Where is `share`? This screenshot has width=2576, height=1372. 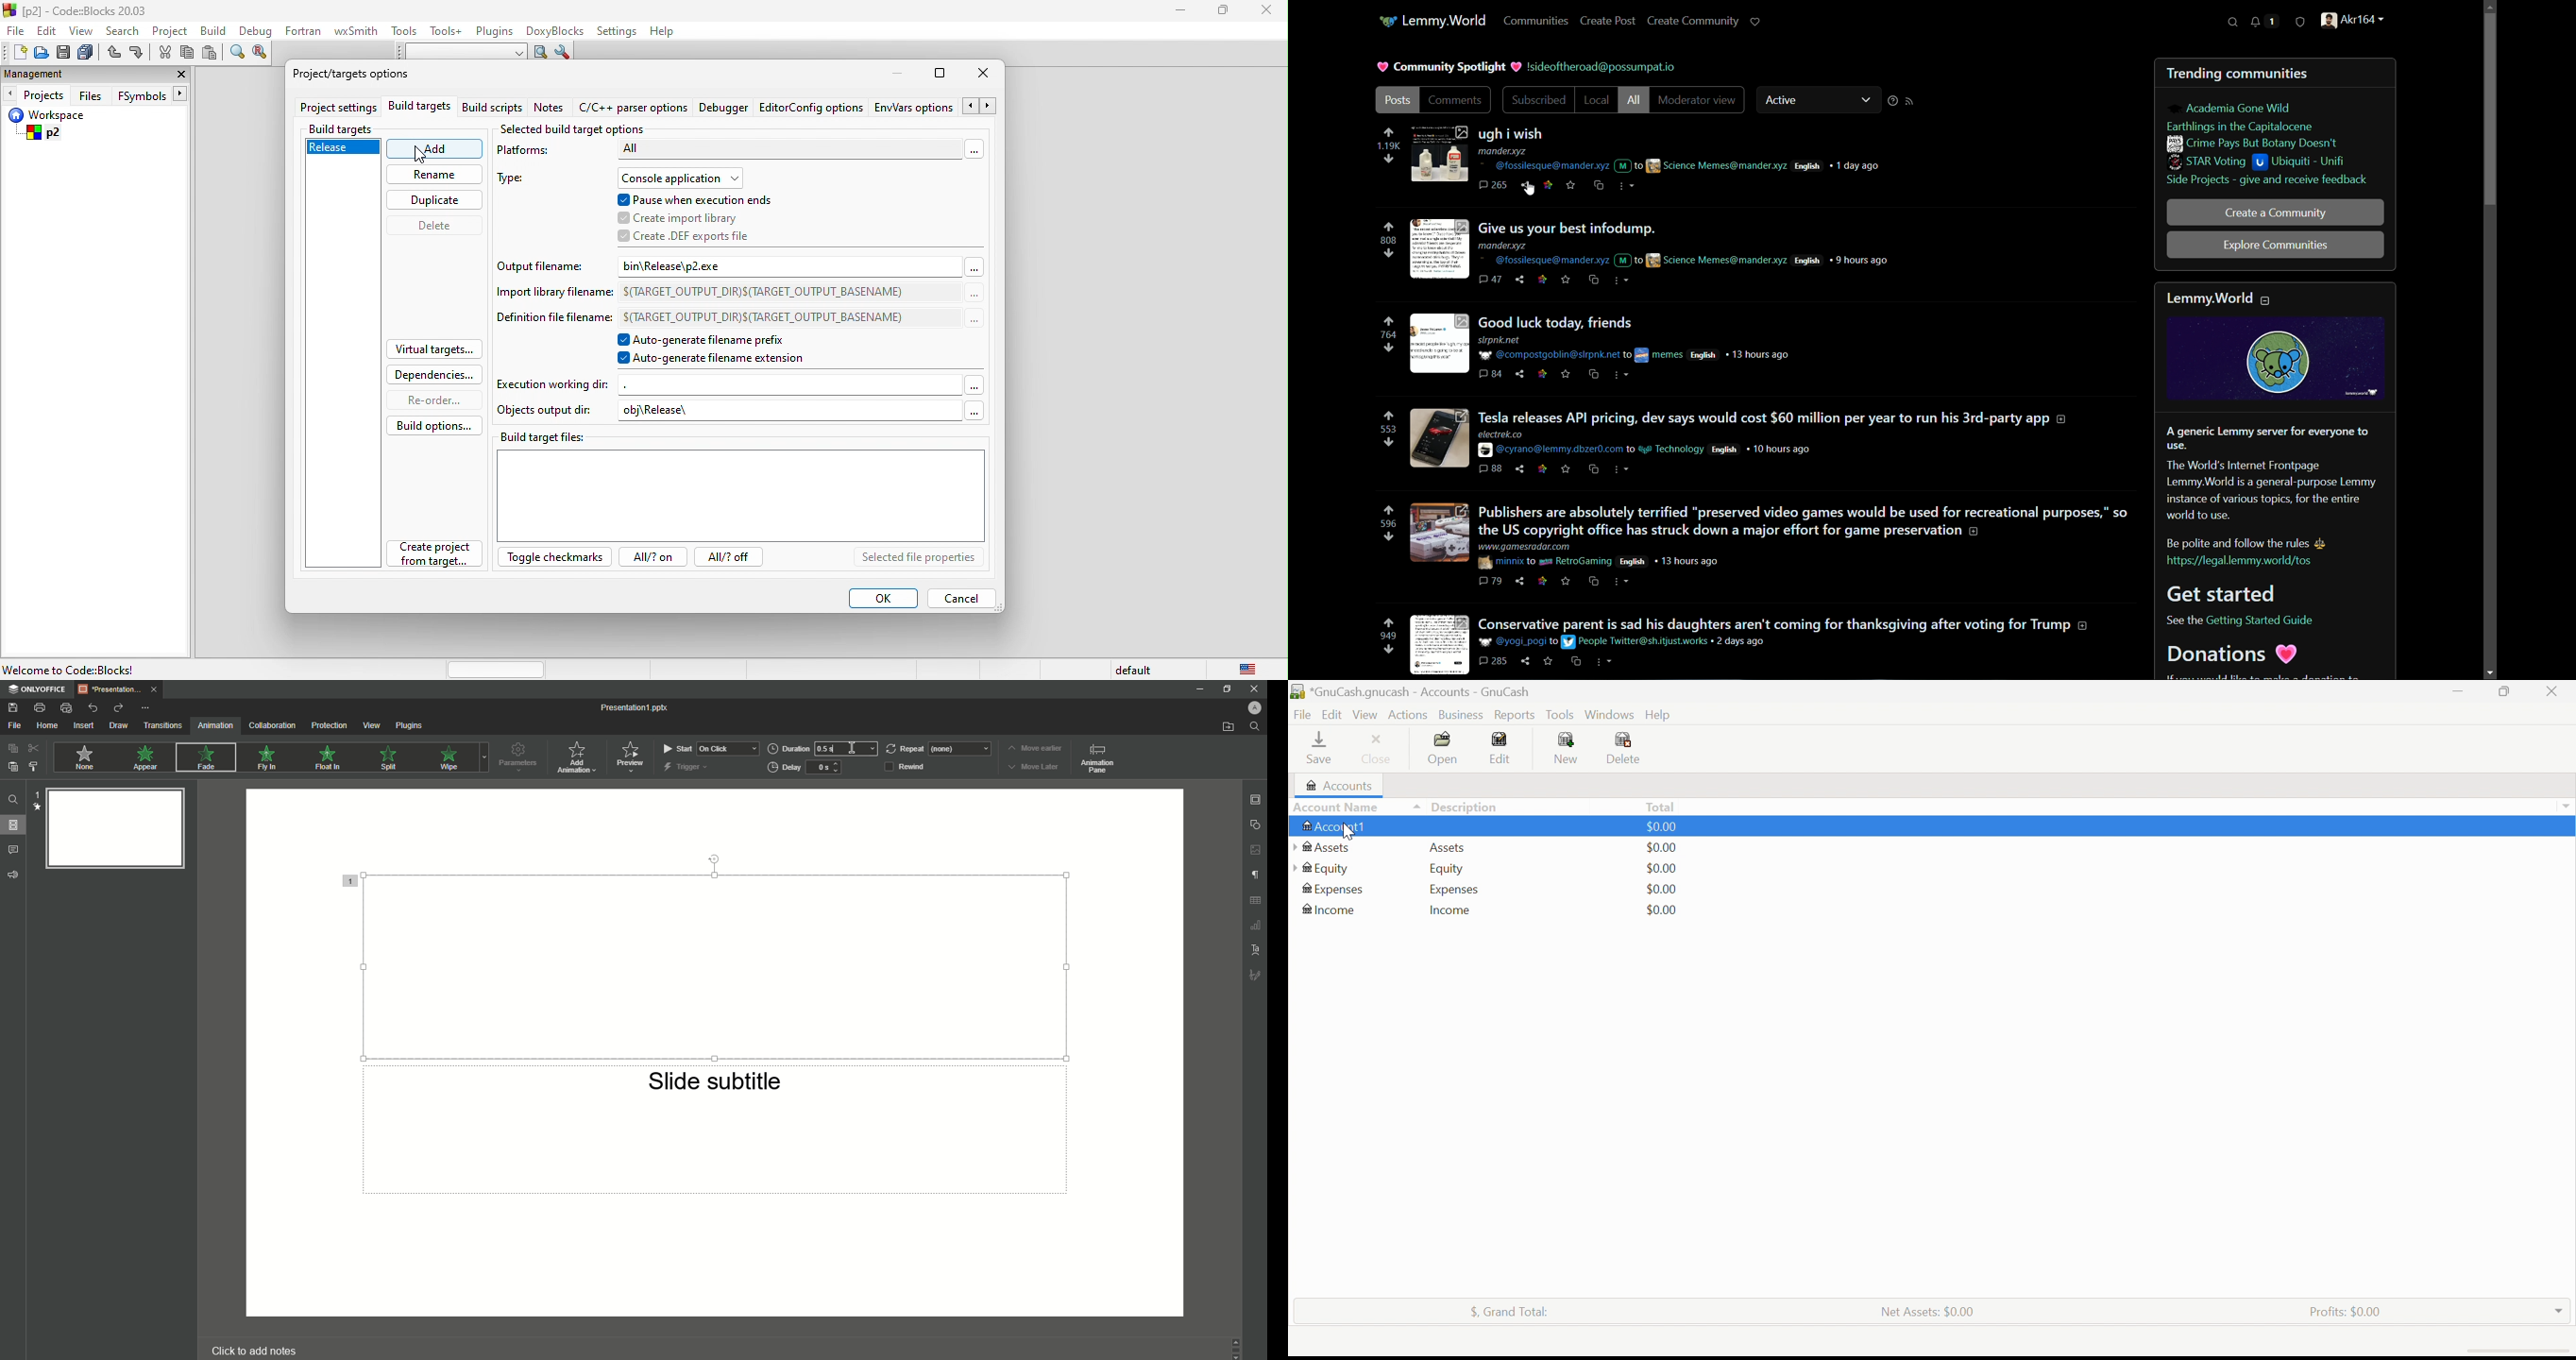 share is located at coordinates (1527, 661).